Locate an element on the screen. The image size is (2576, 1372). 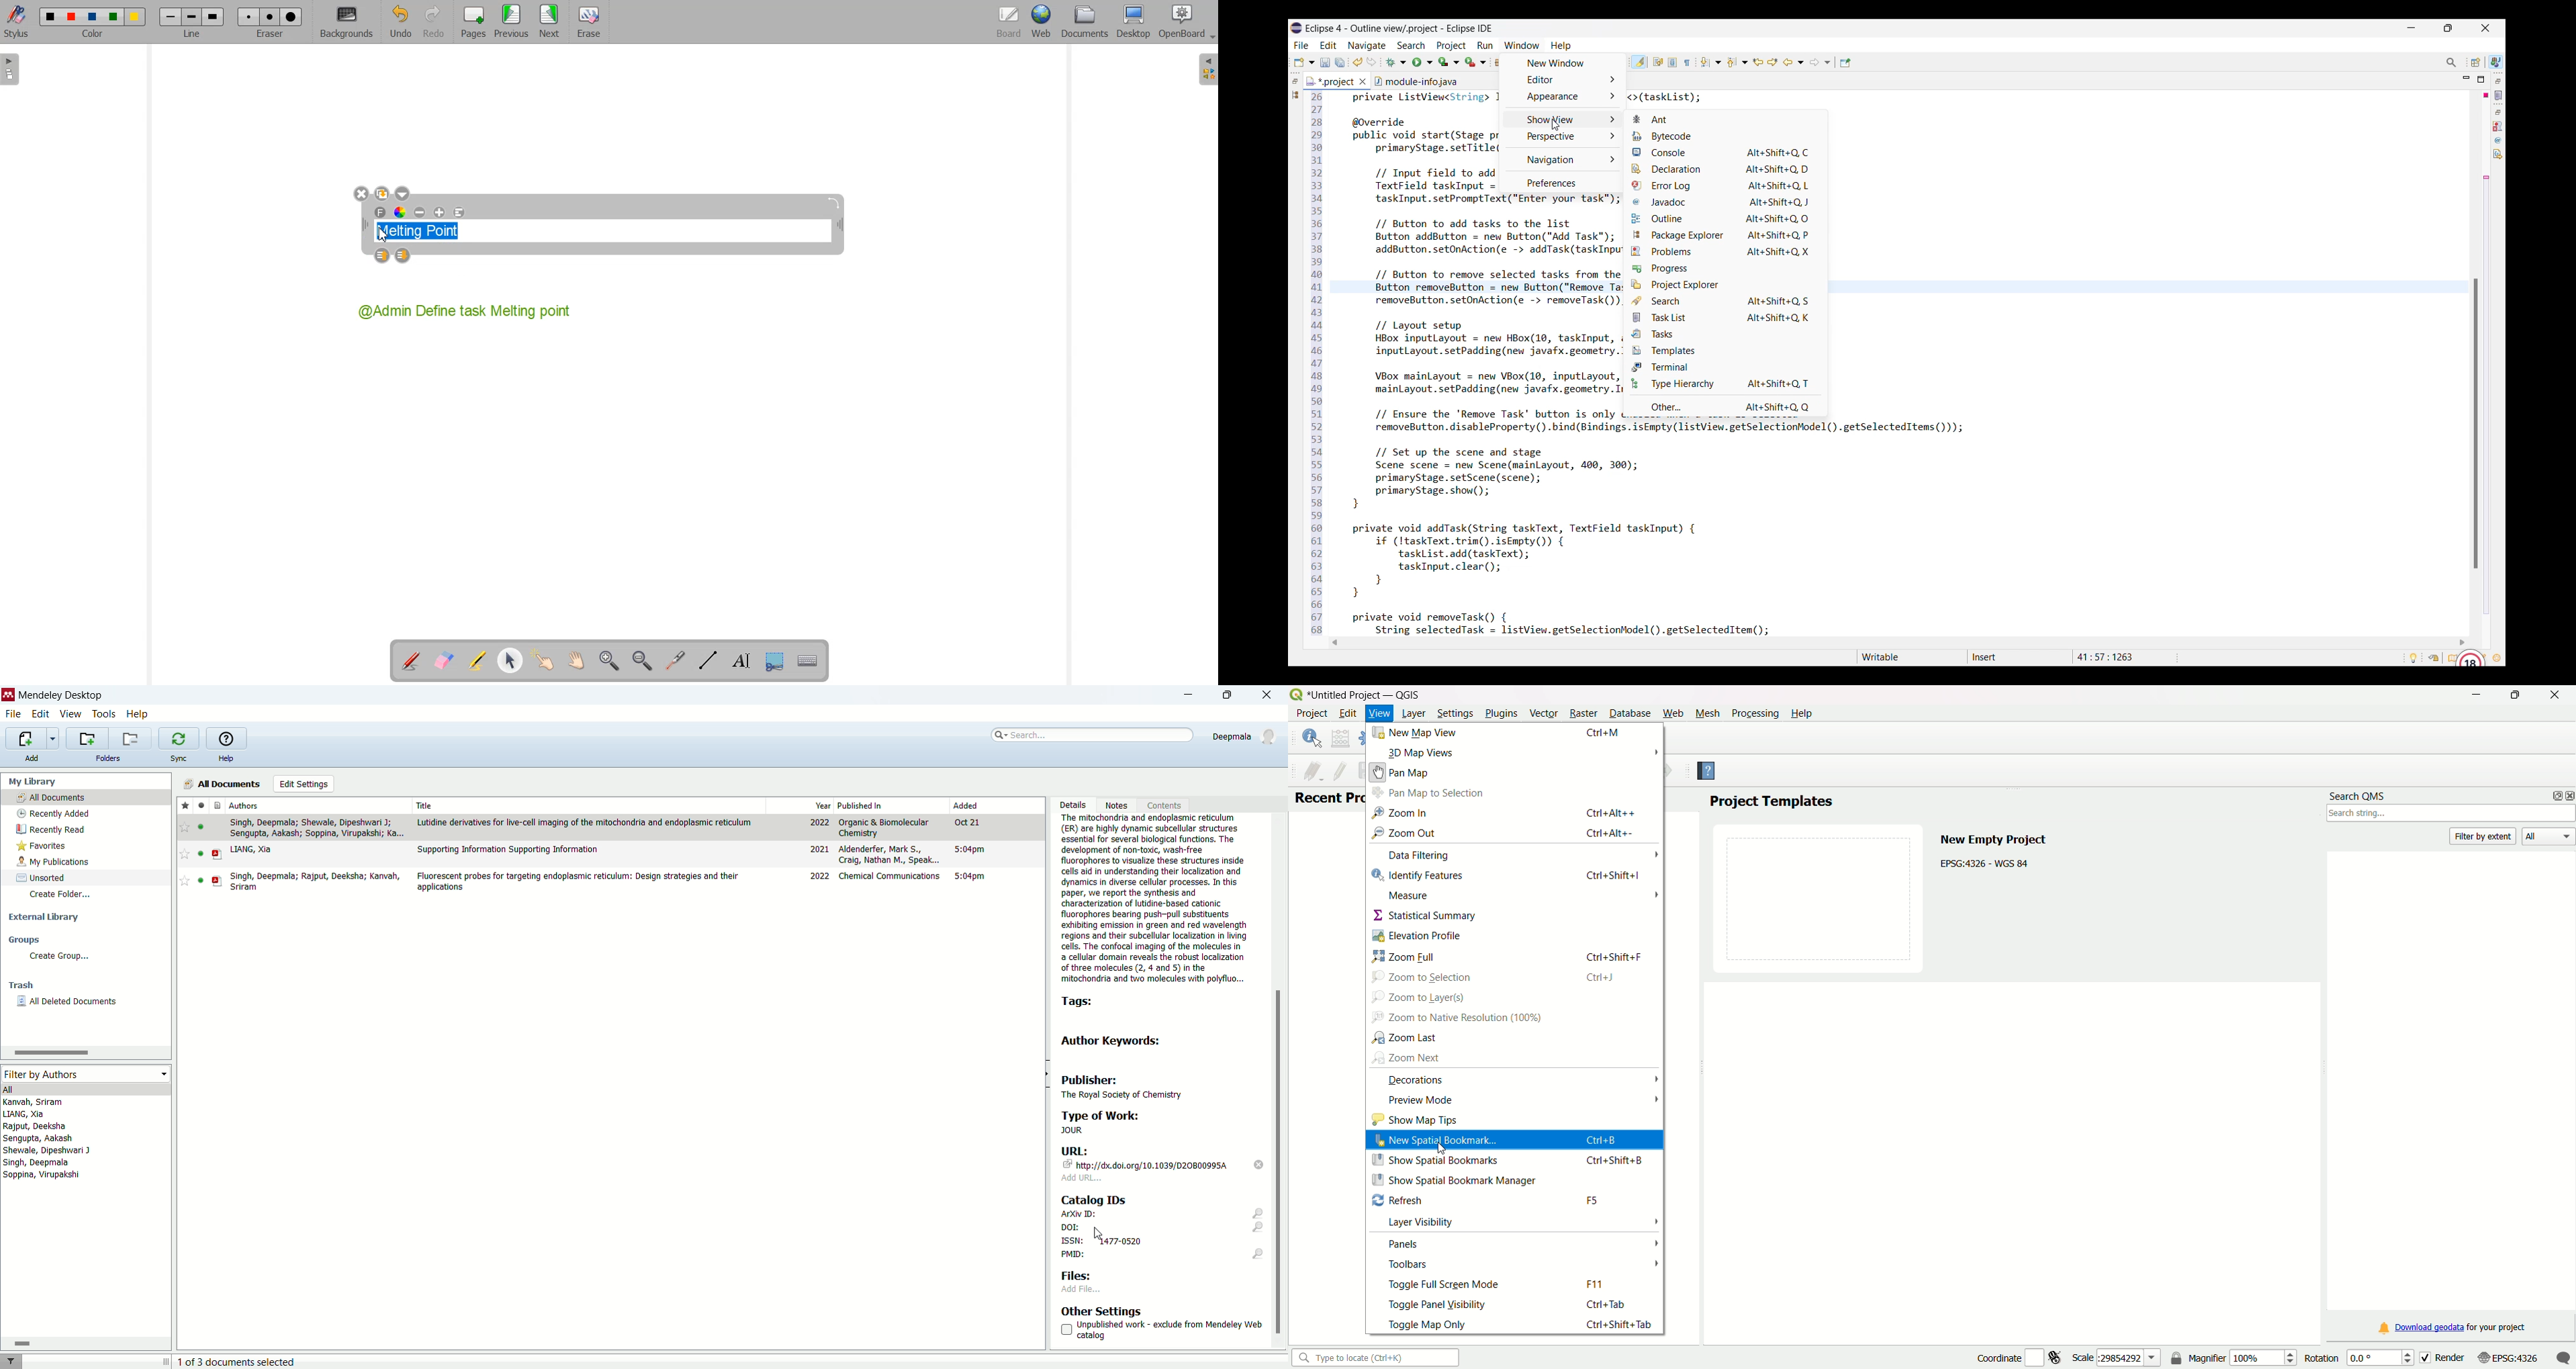
Toggle highlight current selection is located at coordinates (1639, 62).